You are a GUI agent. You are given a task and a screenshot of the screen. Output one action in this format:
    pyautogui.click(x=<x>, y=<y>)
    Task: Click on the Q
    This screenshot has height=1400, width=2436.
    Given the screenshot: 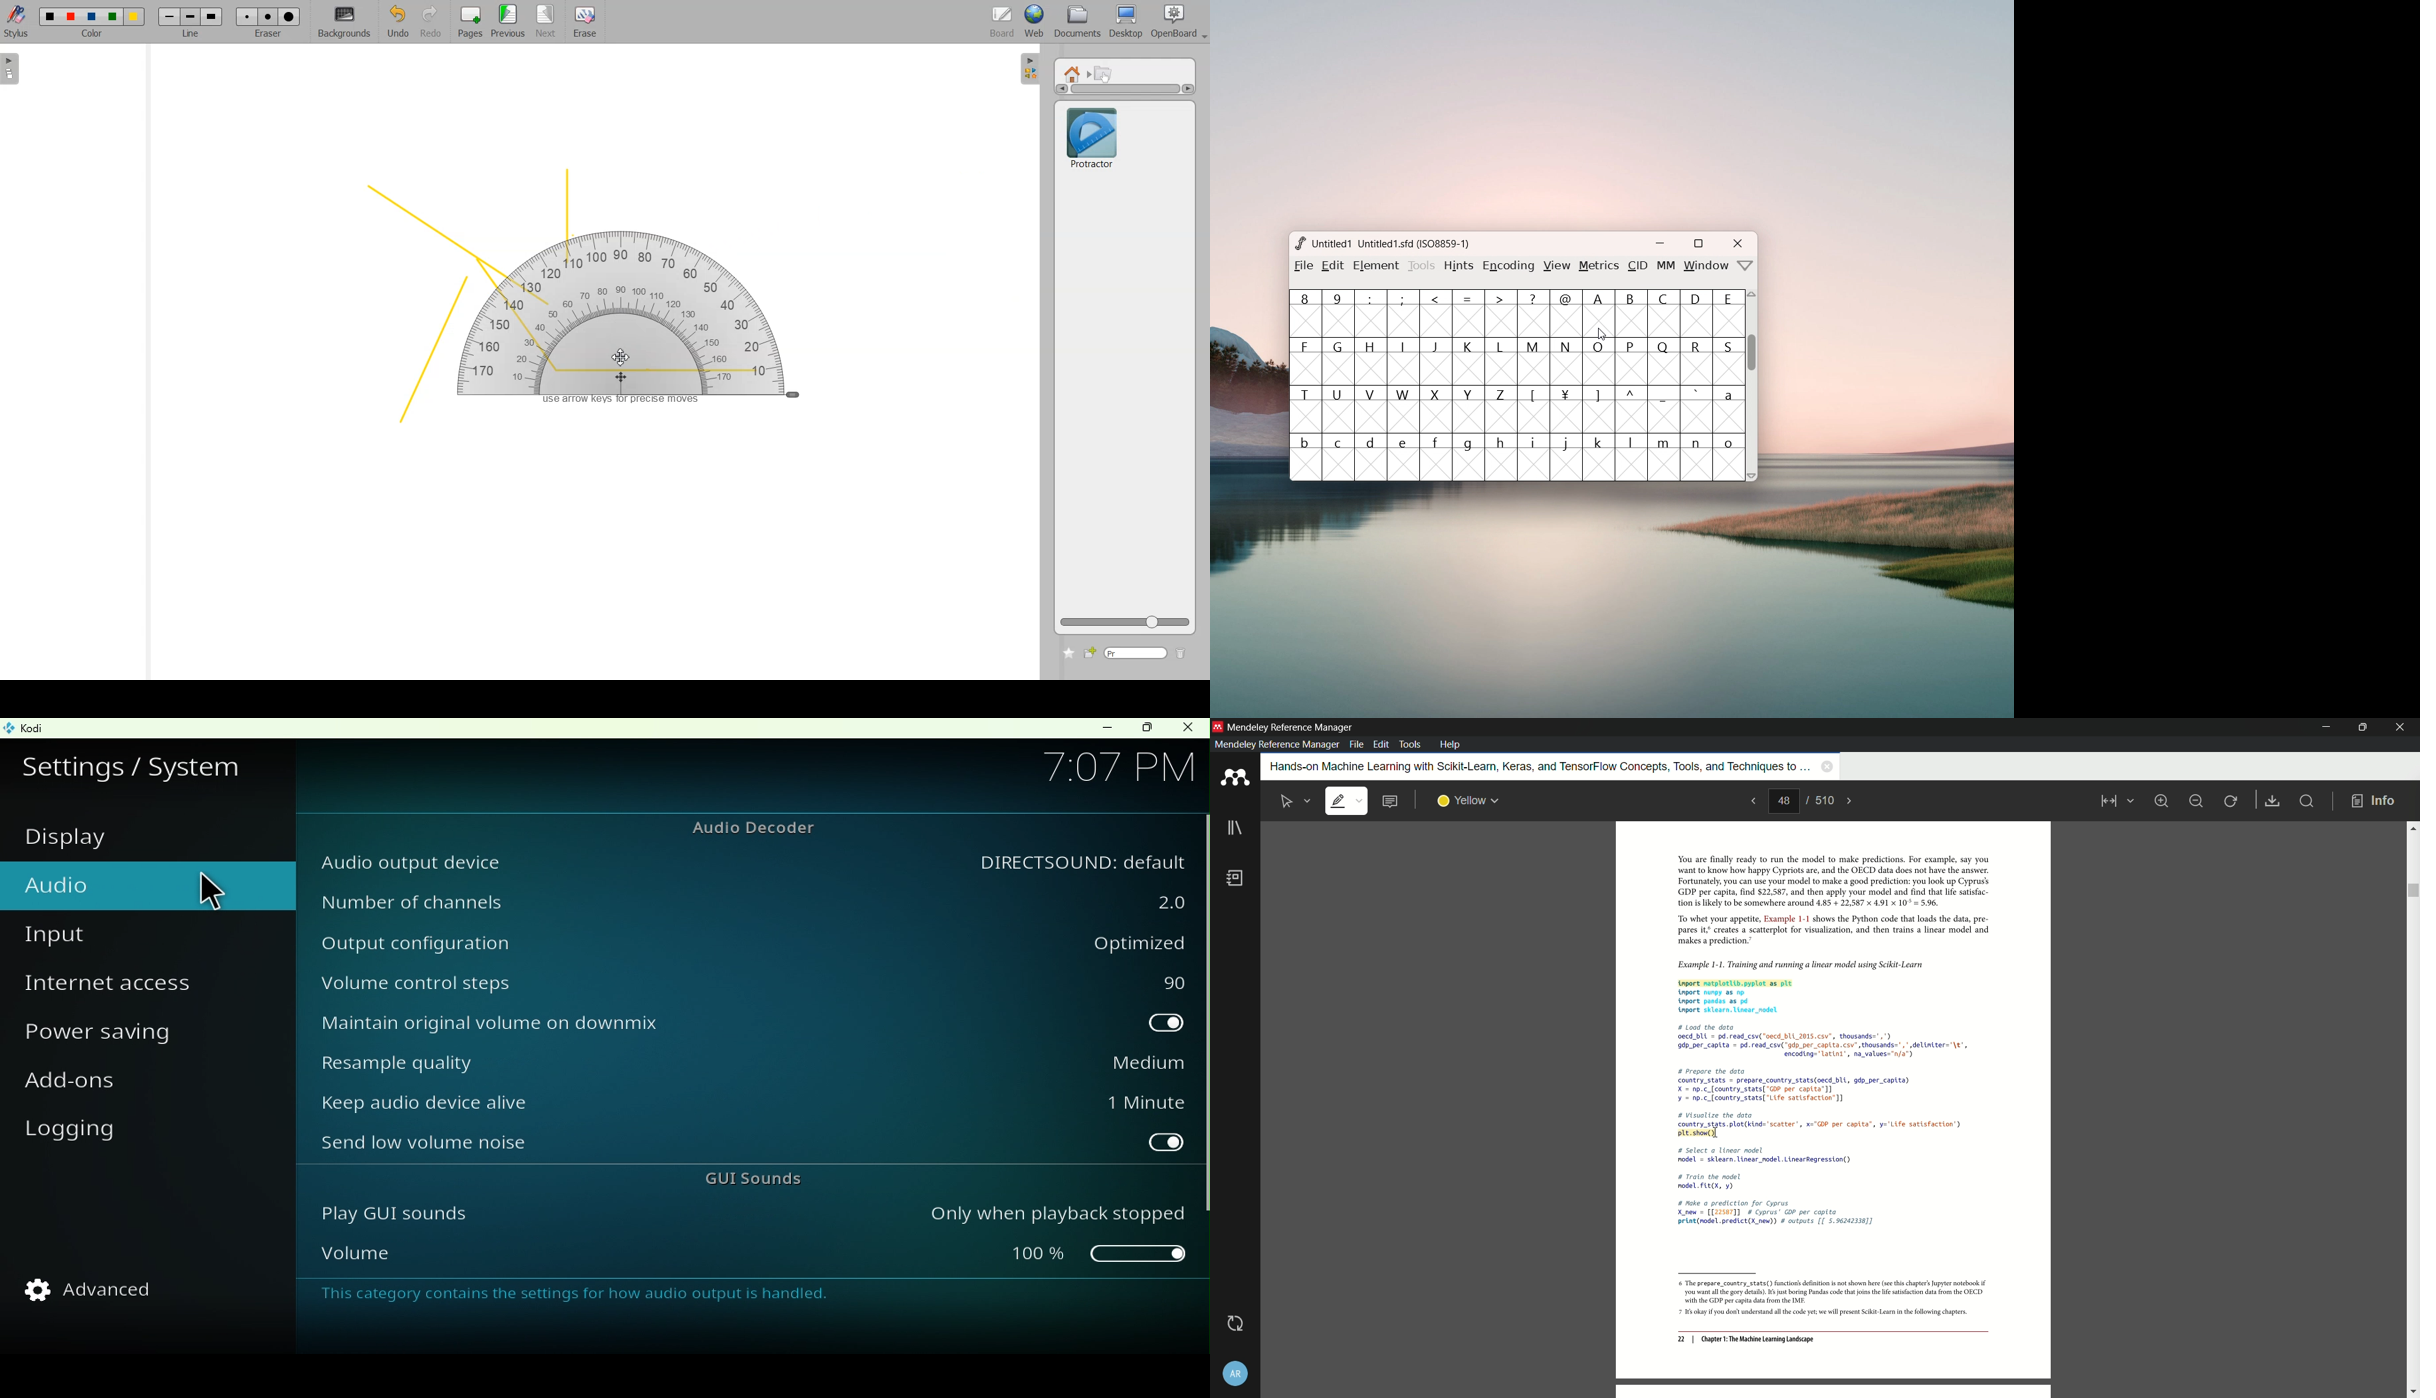 What is the action you would take?
    pyautogui.click(x=1665, y=361)
    